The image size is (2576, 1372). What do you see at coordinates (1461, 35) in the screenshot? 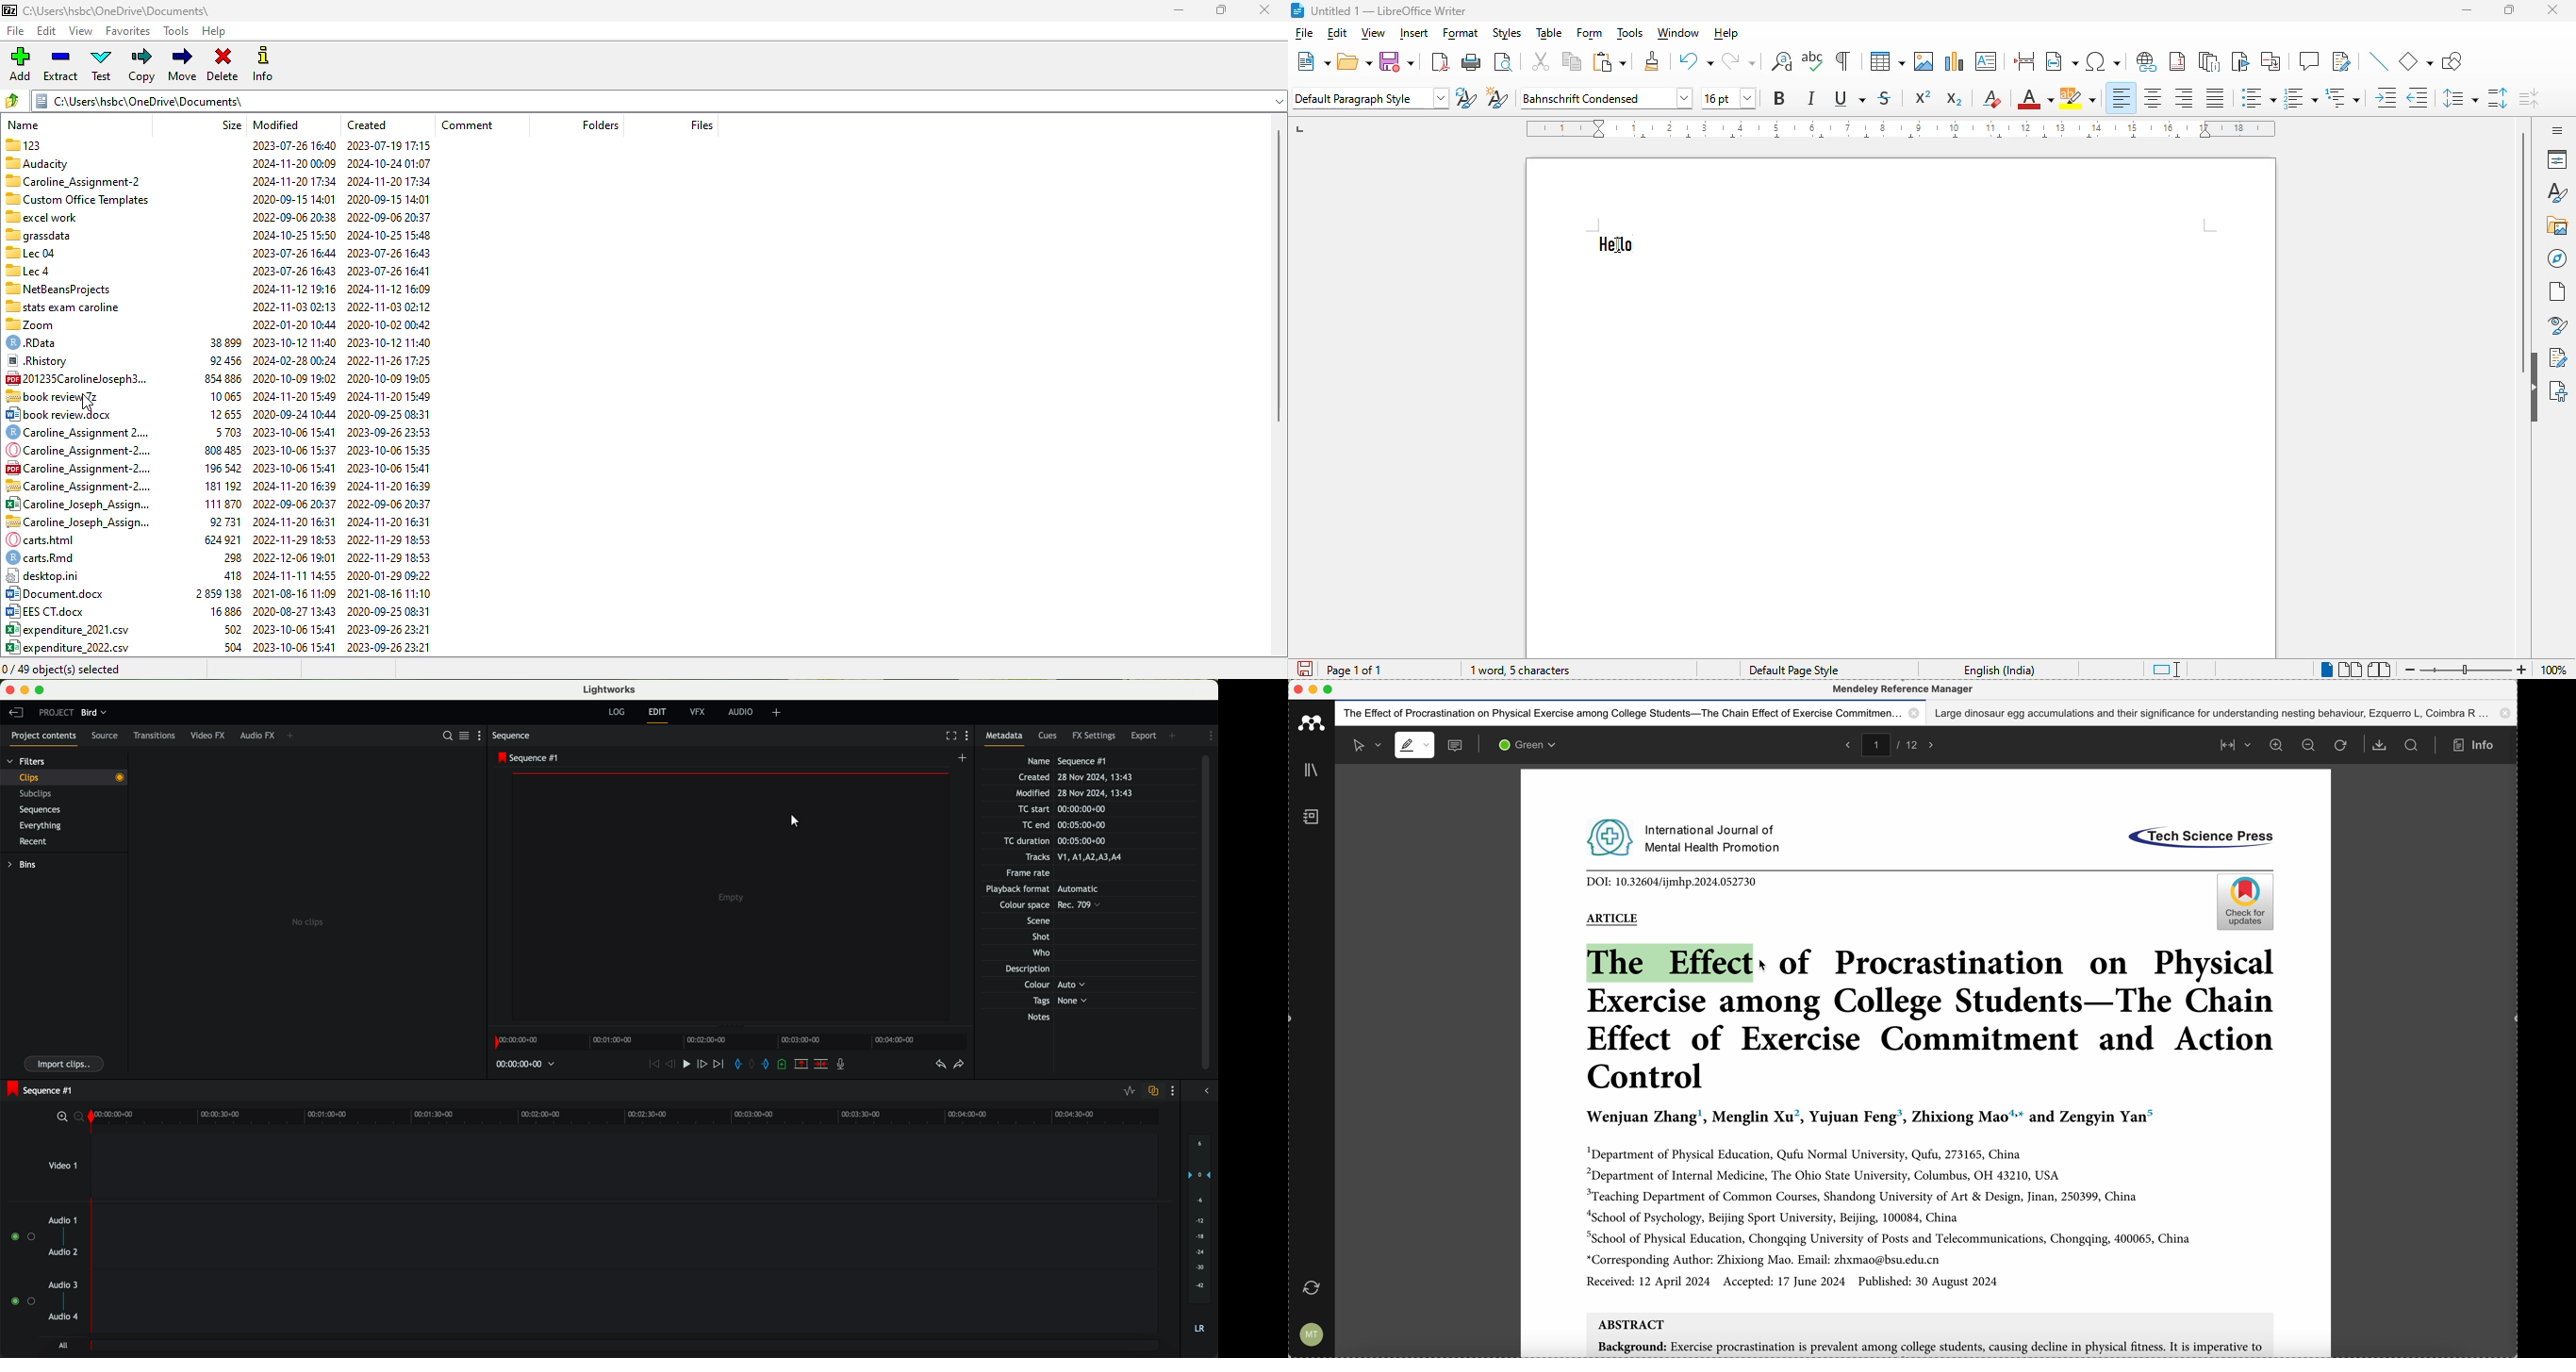
I see `format` at bounding box center [1461, 35].